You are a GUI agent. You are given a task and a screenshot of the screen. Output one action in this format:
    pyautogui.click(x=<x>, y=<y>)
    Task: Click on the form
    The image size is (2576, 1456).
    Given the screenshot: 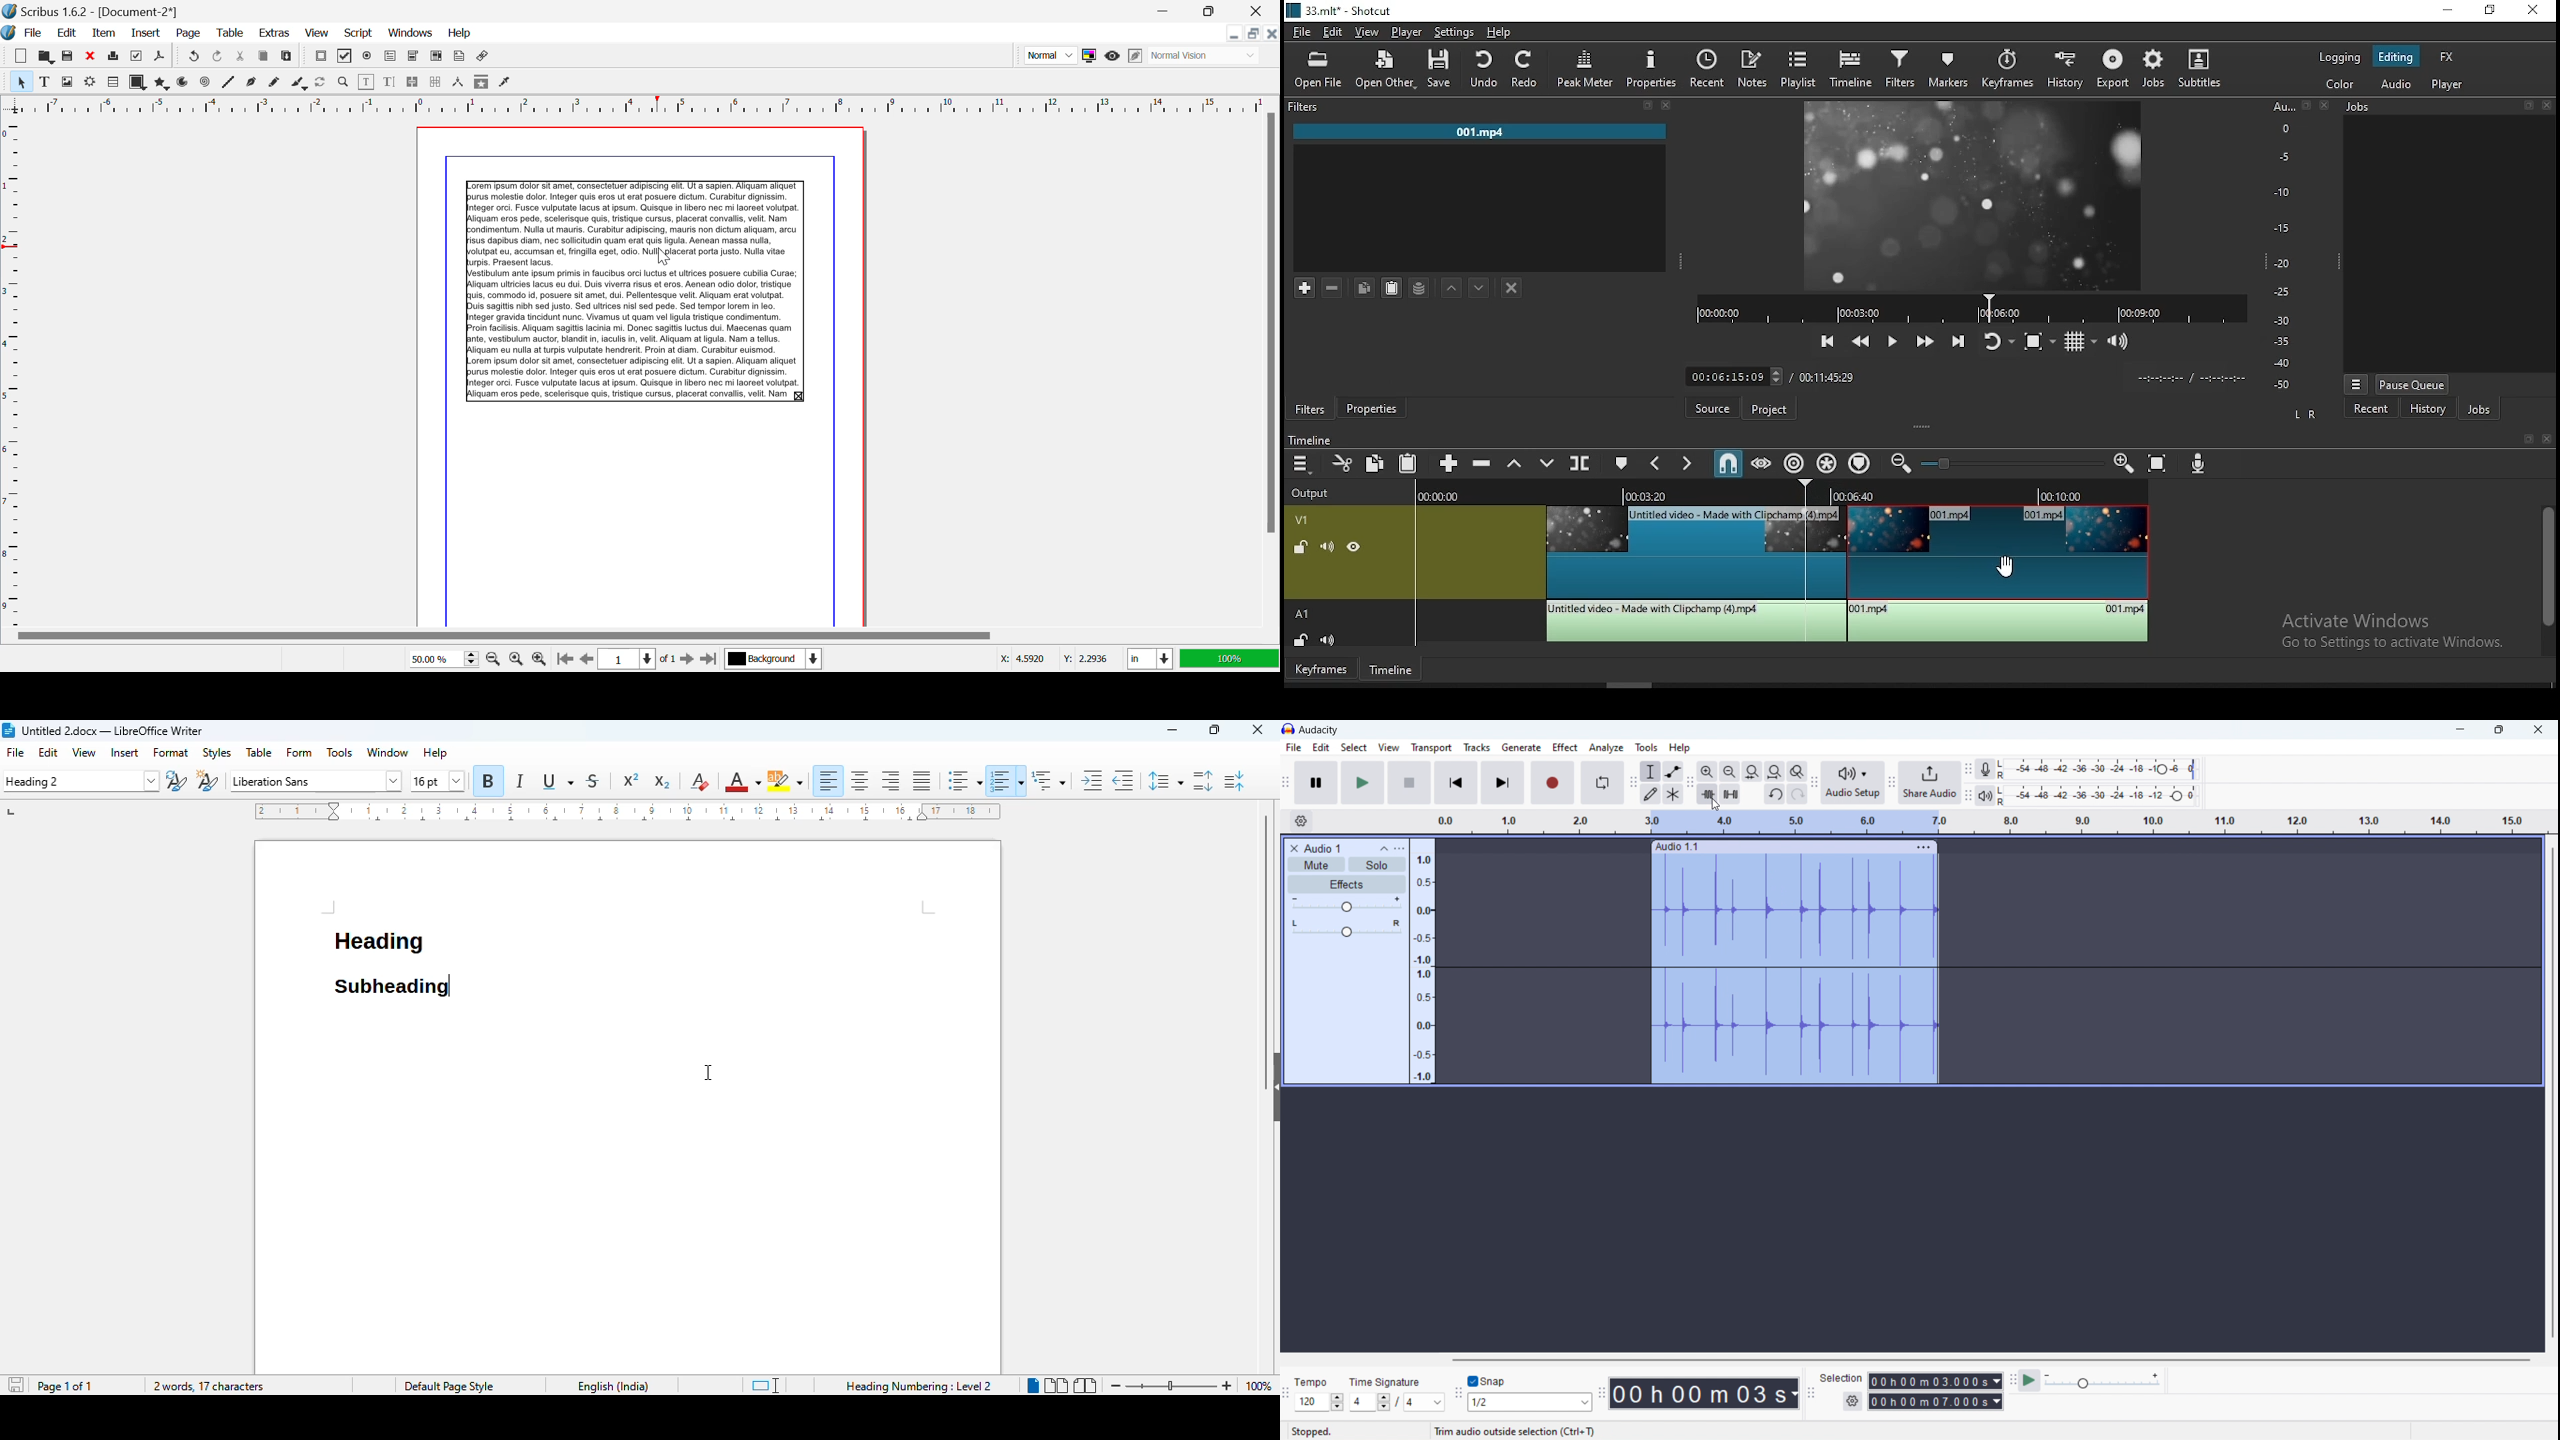 What is the action you would take?
    pyautogui.click(x=300, y=752)
    